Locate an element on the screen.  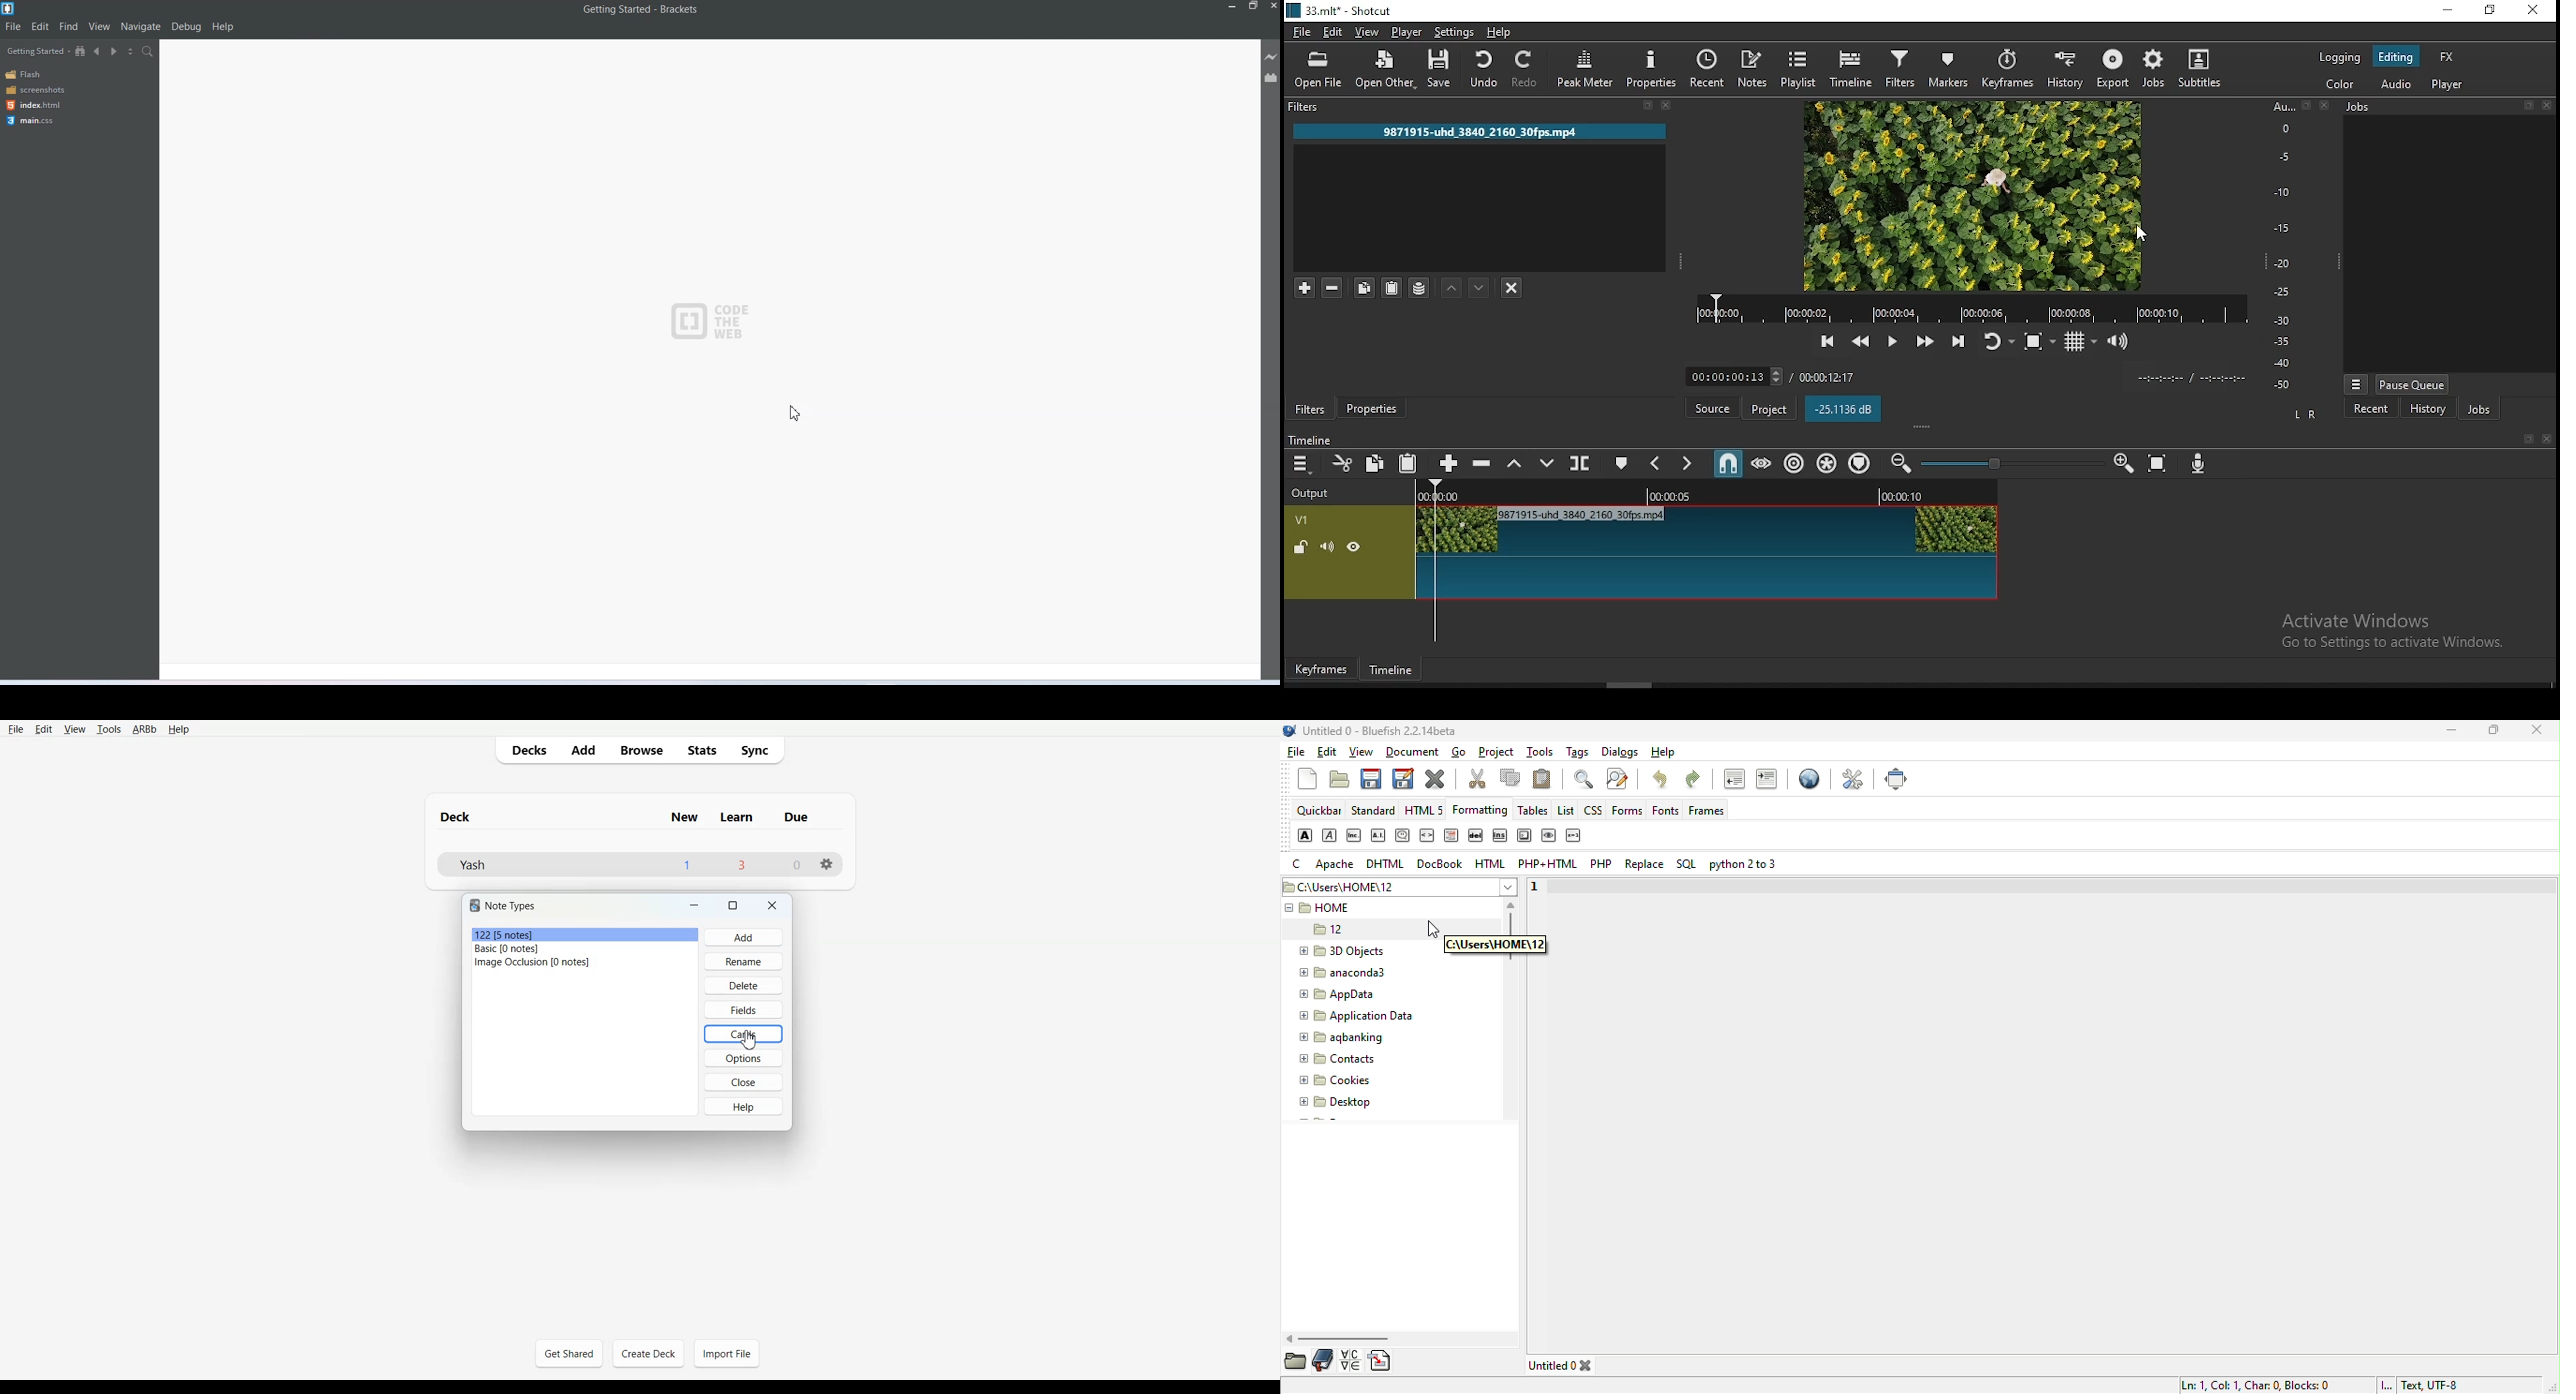
sample is located at coordinates (1549, 836).